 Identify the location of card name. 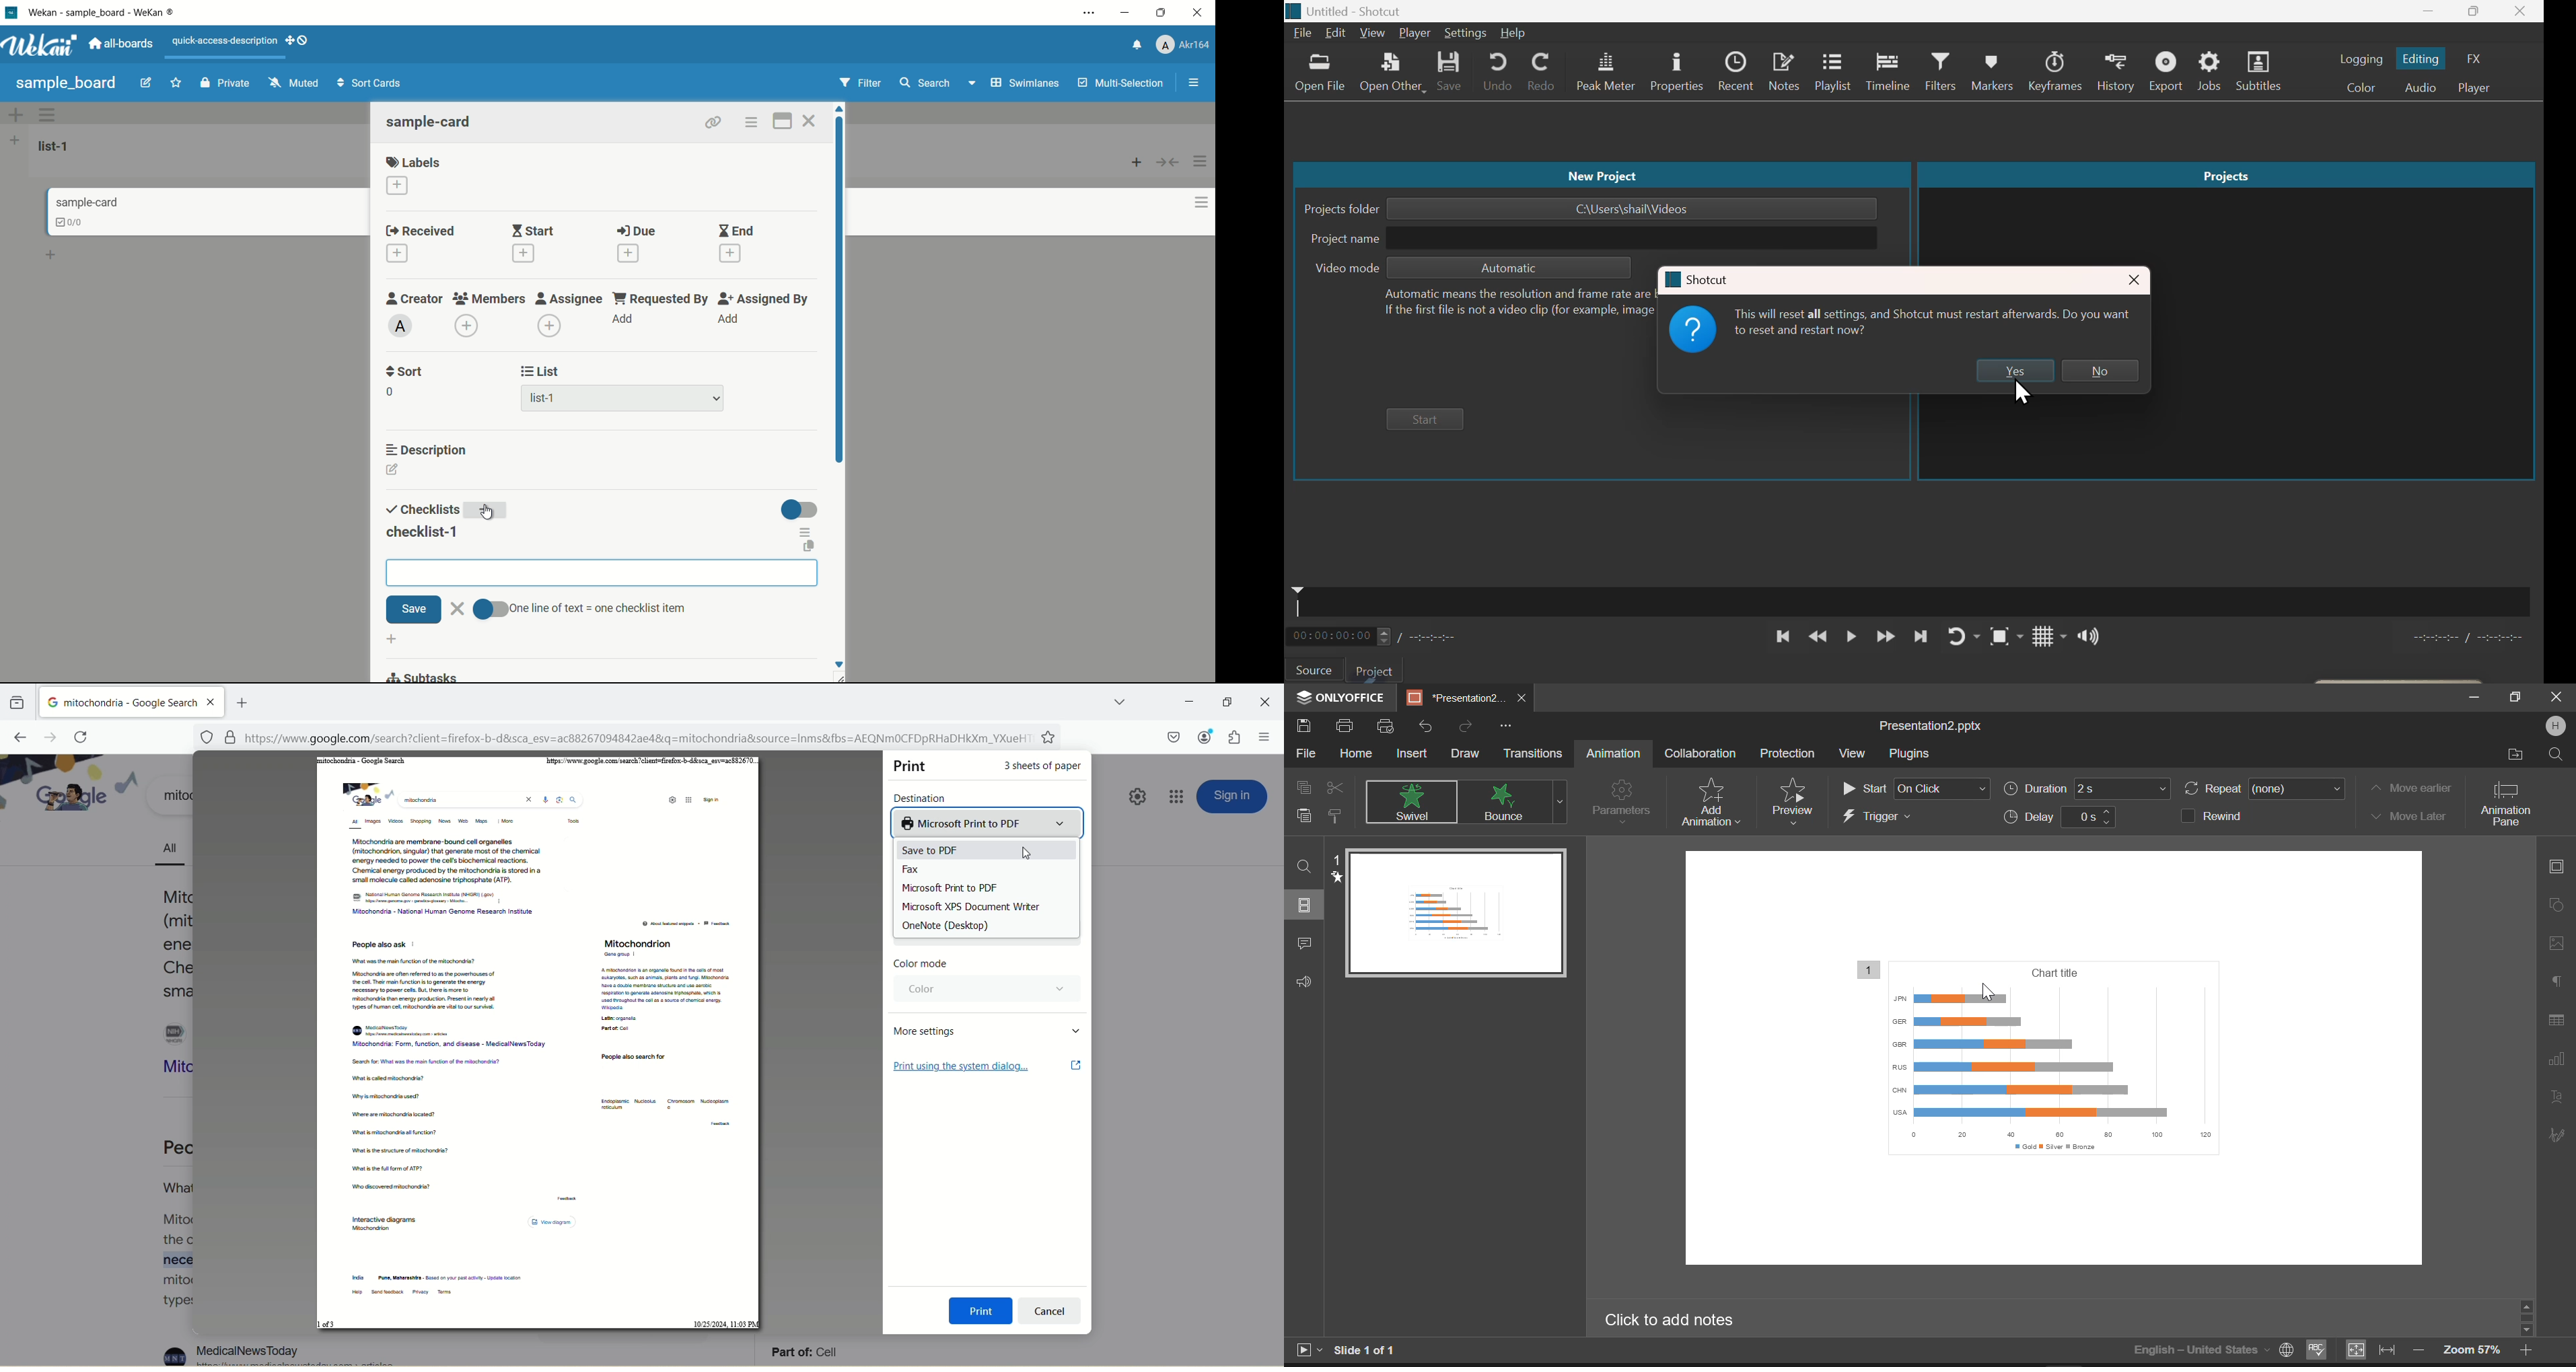
(430, 122).